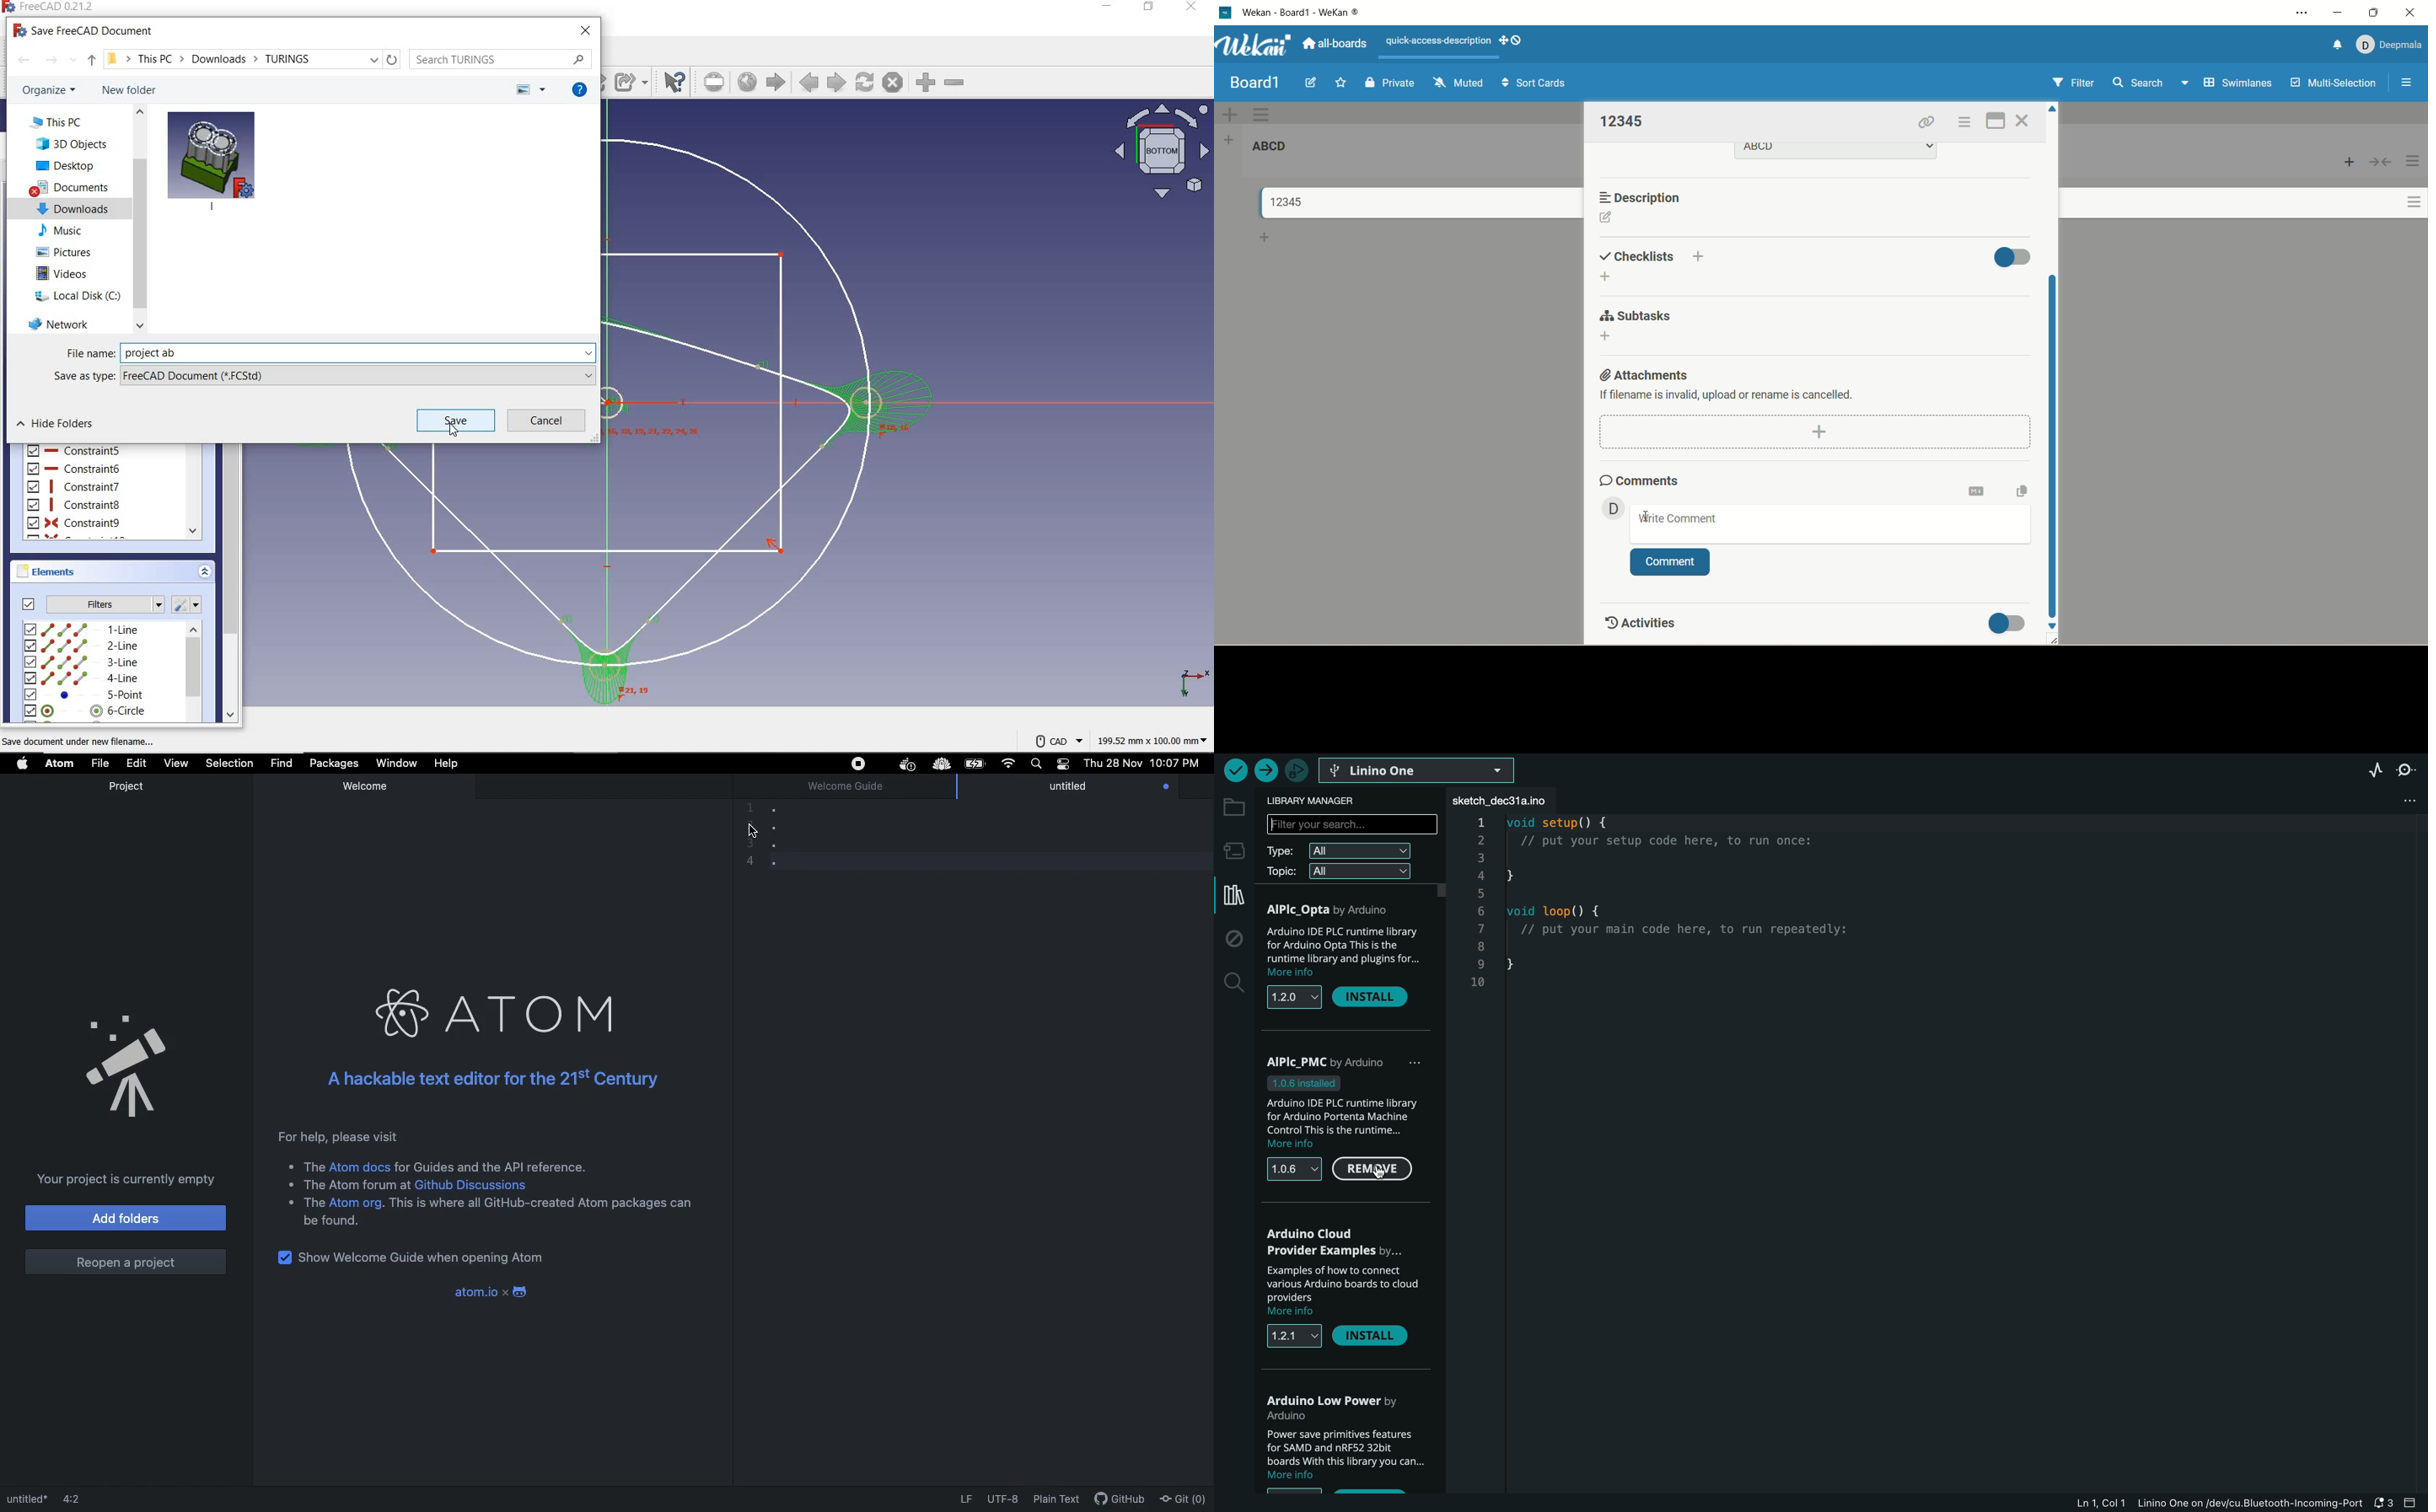  I want to click on add card, so click(1265, 240).